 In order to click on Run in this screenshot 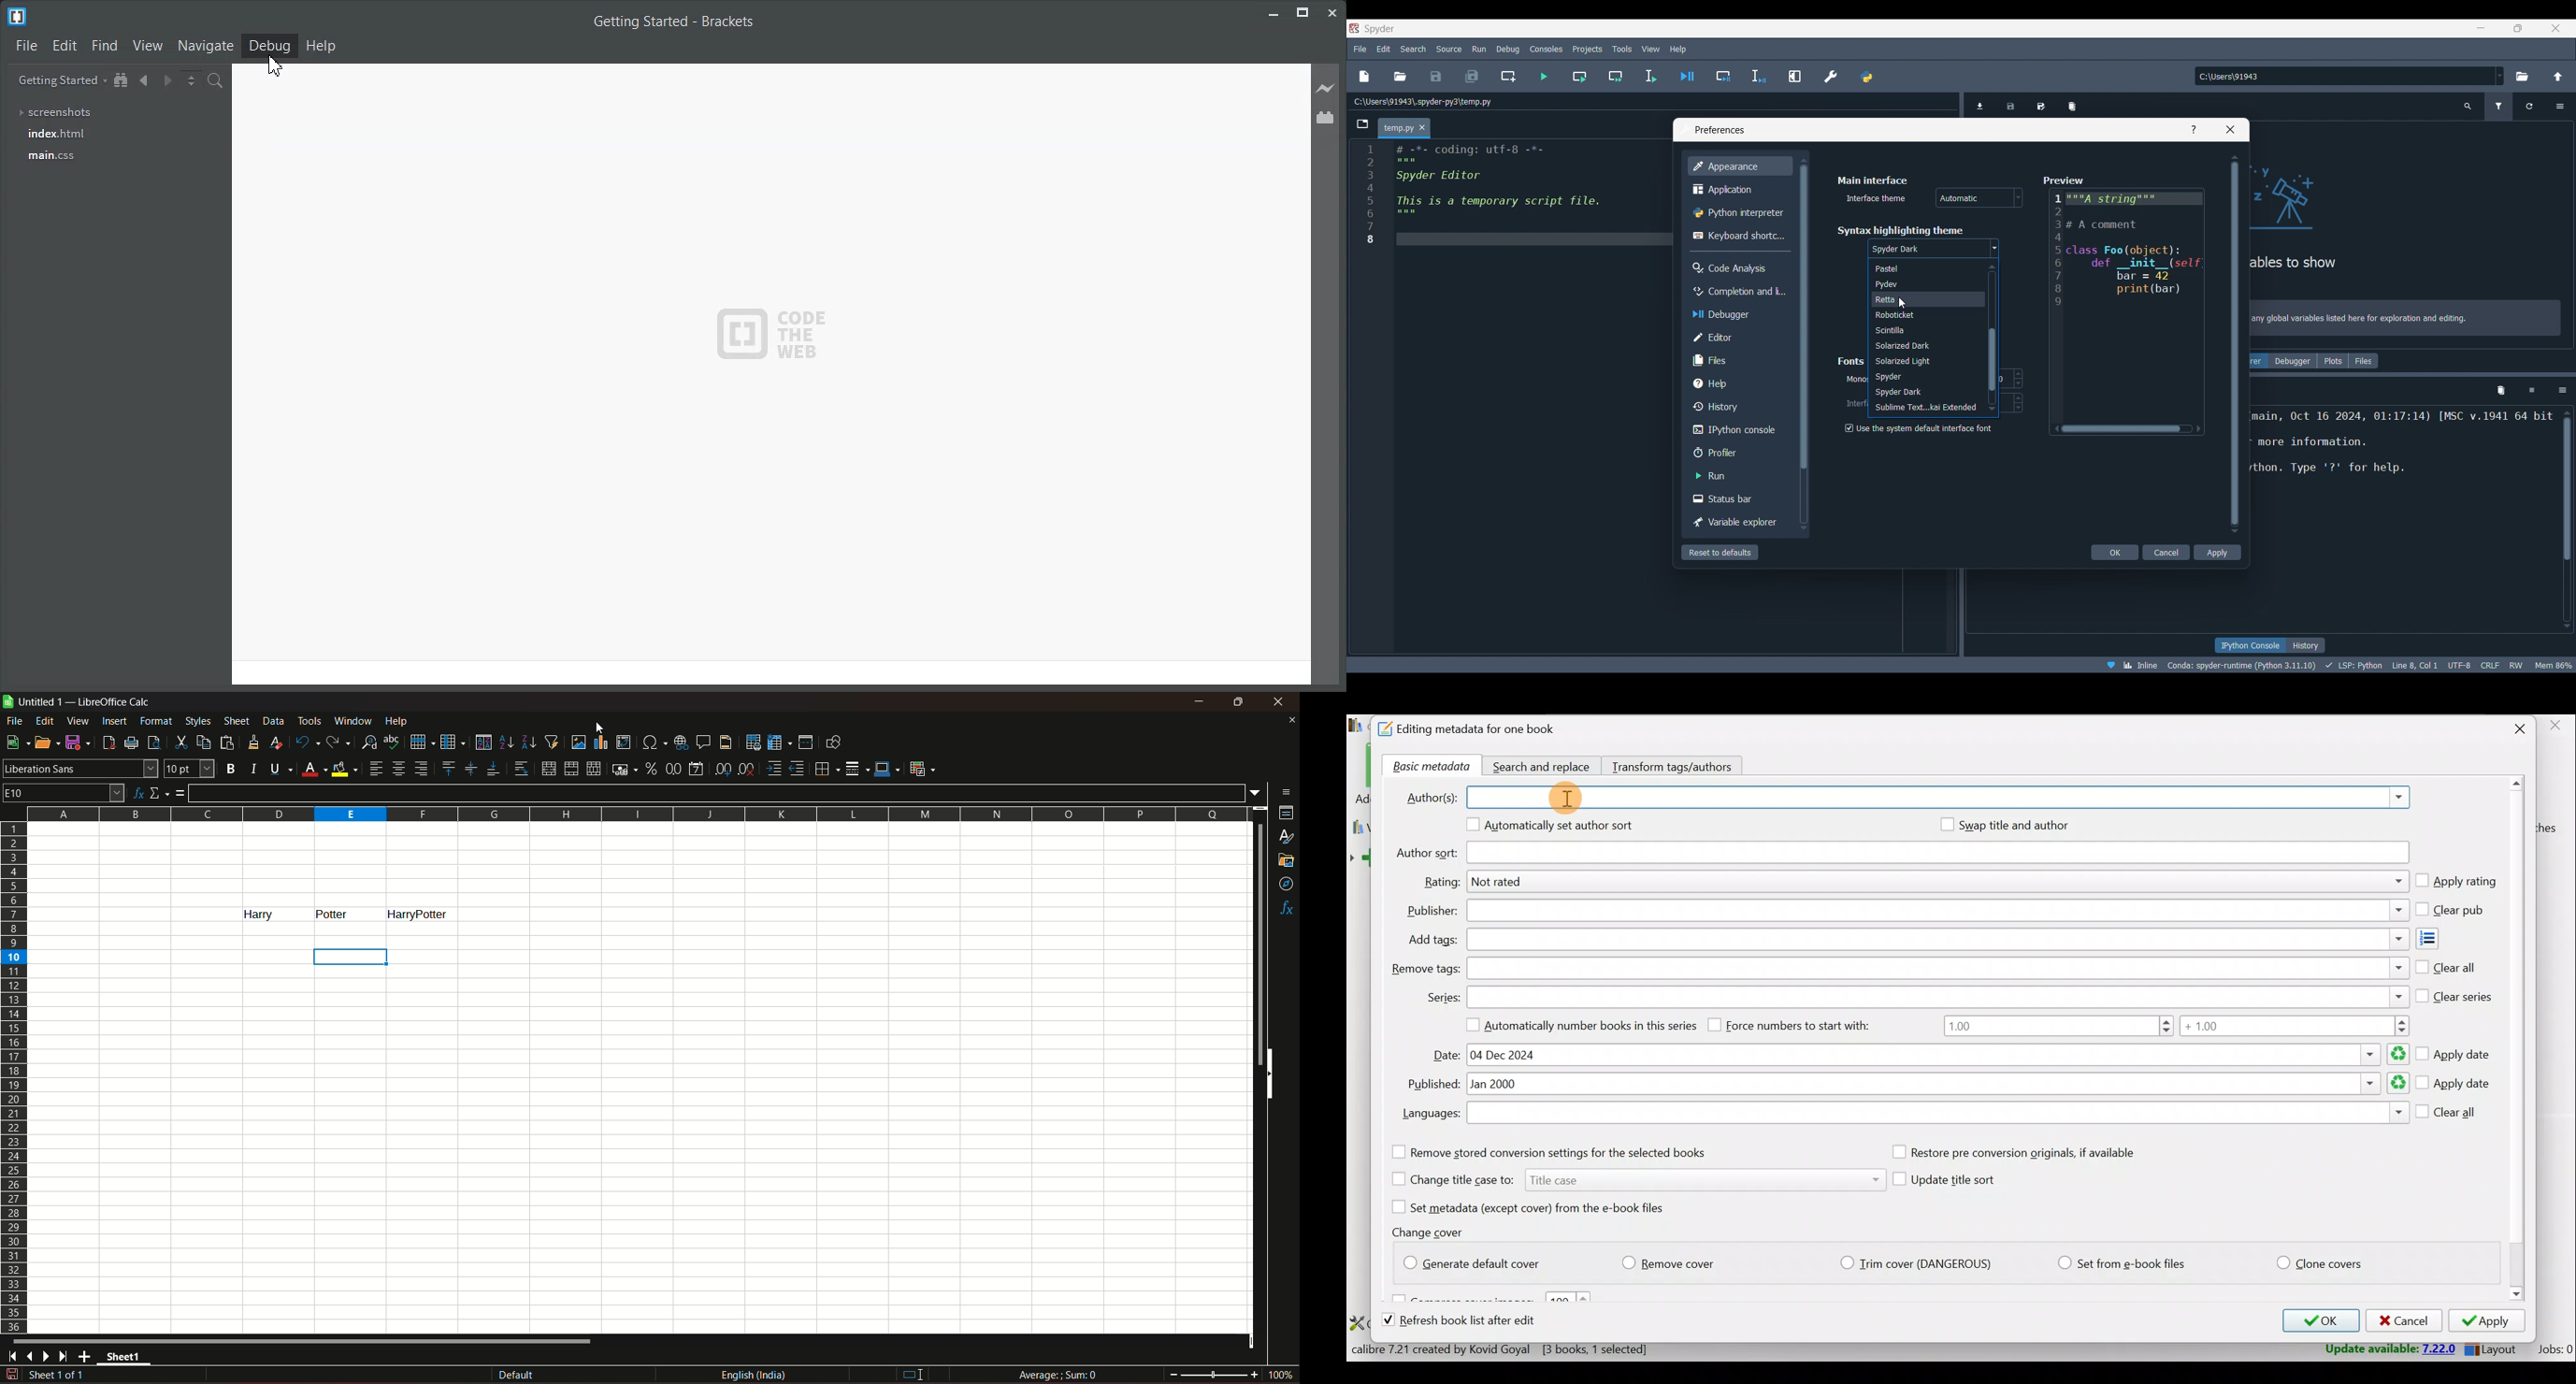, I will do `click(1738, 475)`.